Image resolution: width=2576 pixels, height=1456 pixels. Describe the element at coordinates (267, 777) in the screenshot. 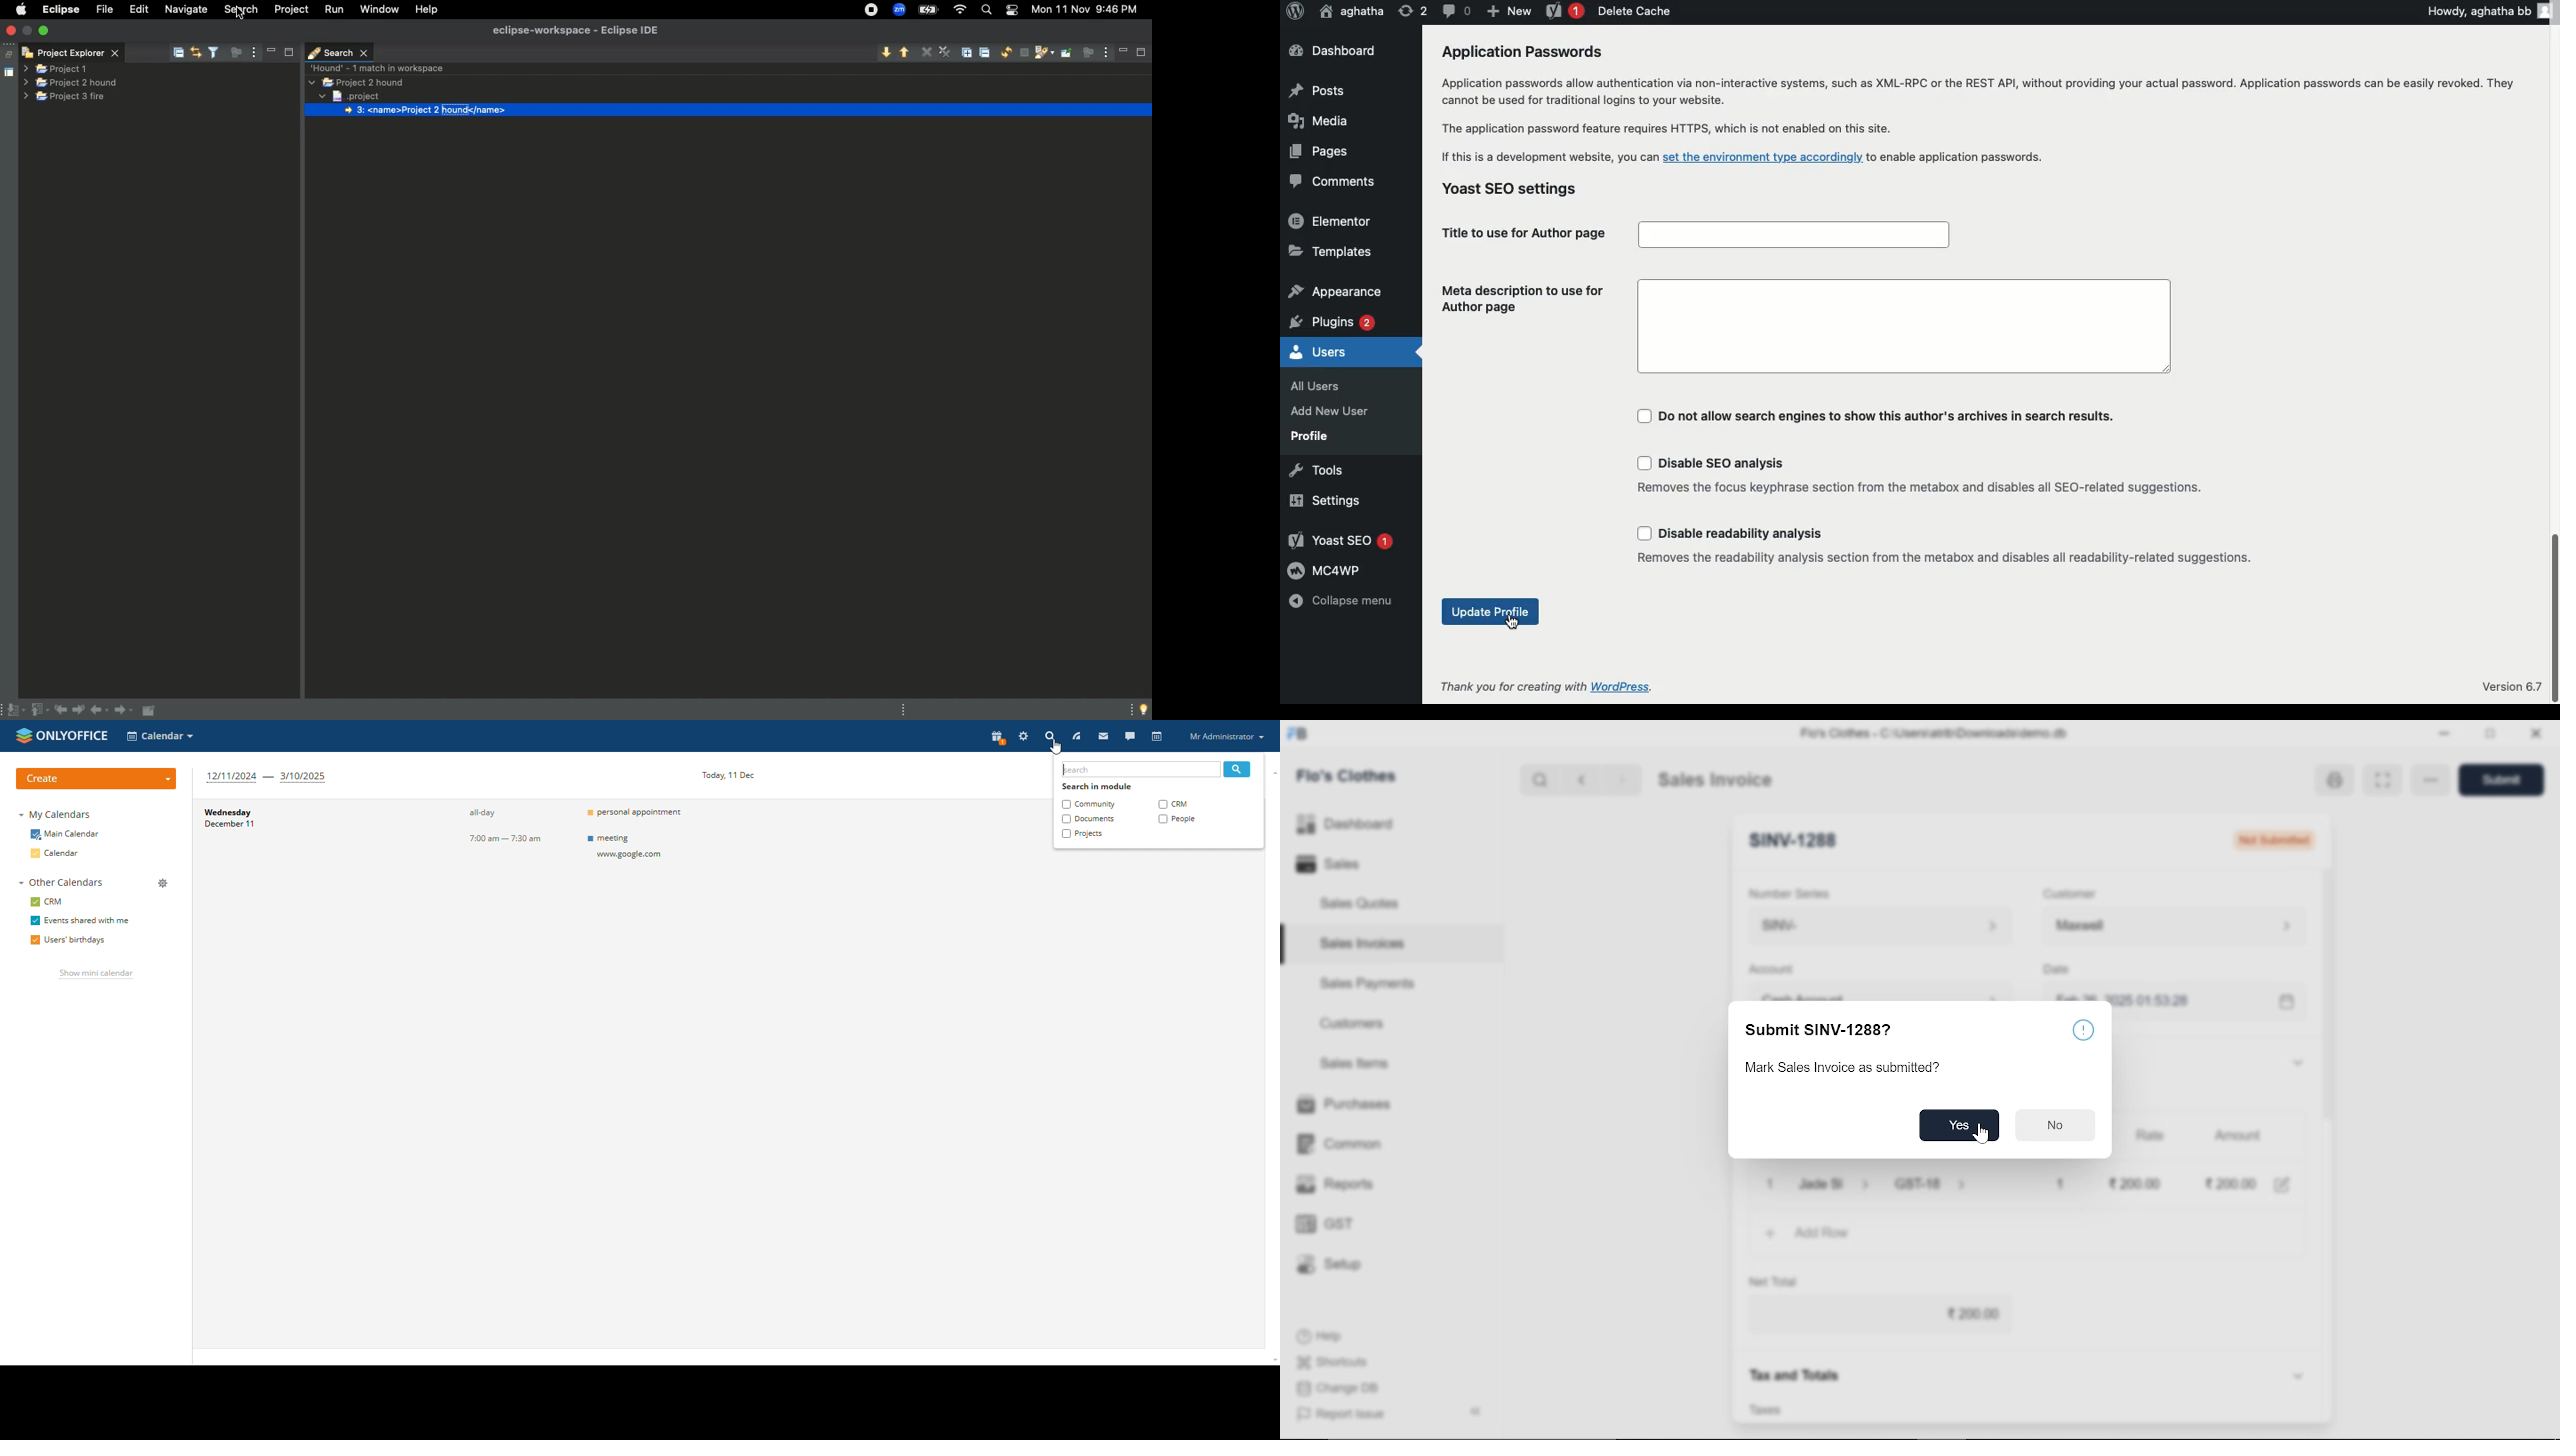

I see `12/11/2024 - 3/10/2025` at that location.